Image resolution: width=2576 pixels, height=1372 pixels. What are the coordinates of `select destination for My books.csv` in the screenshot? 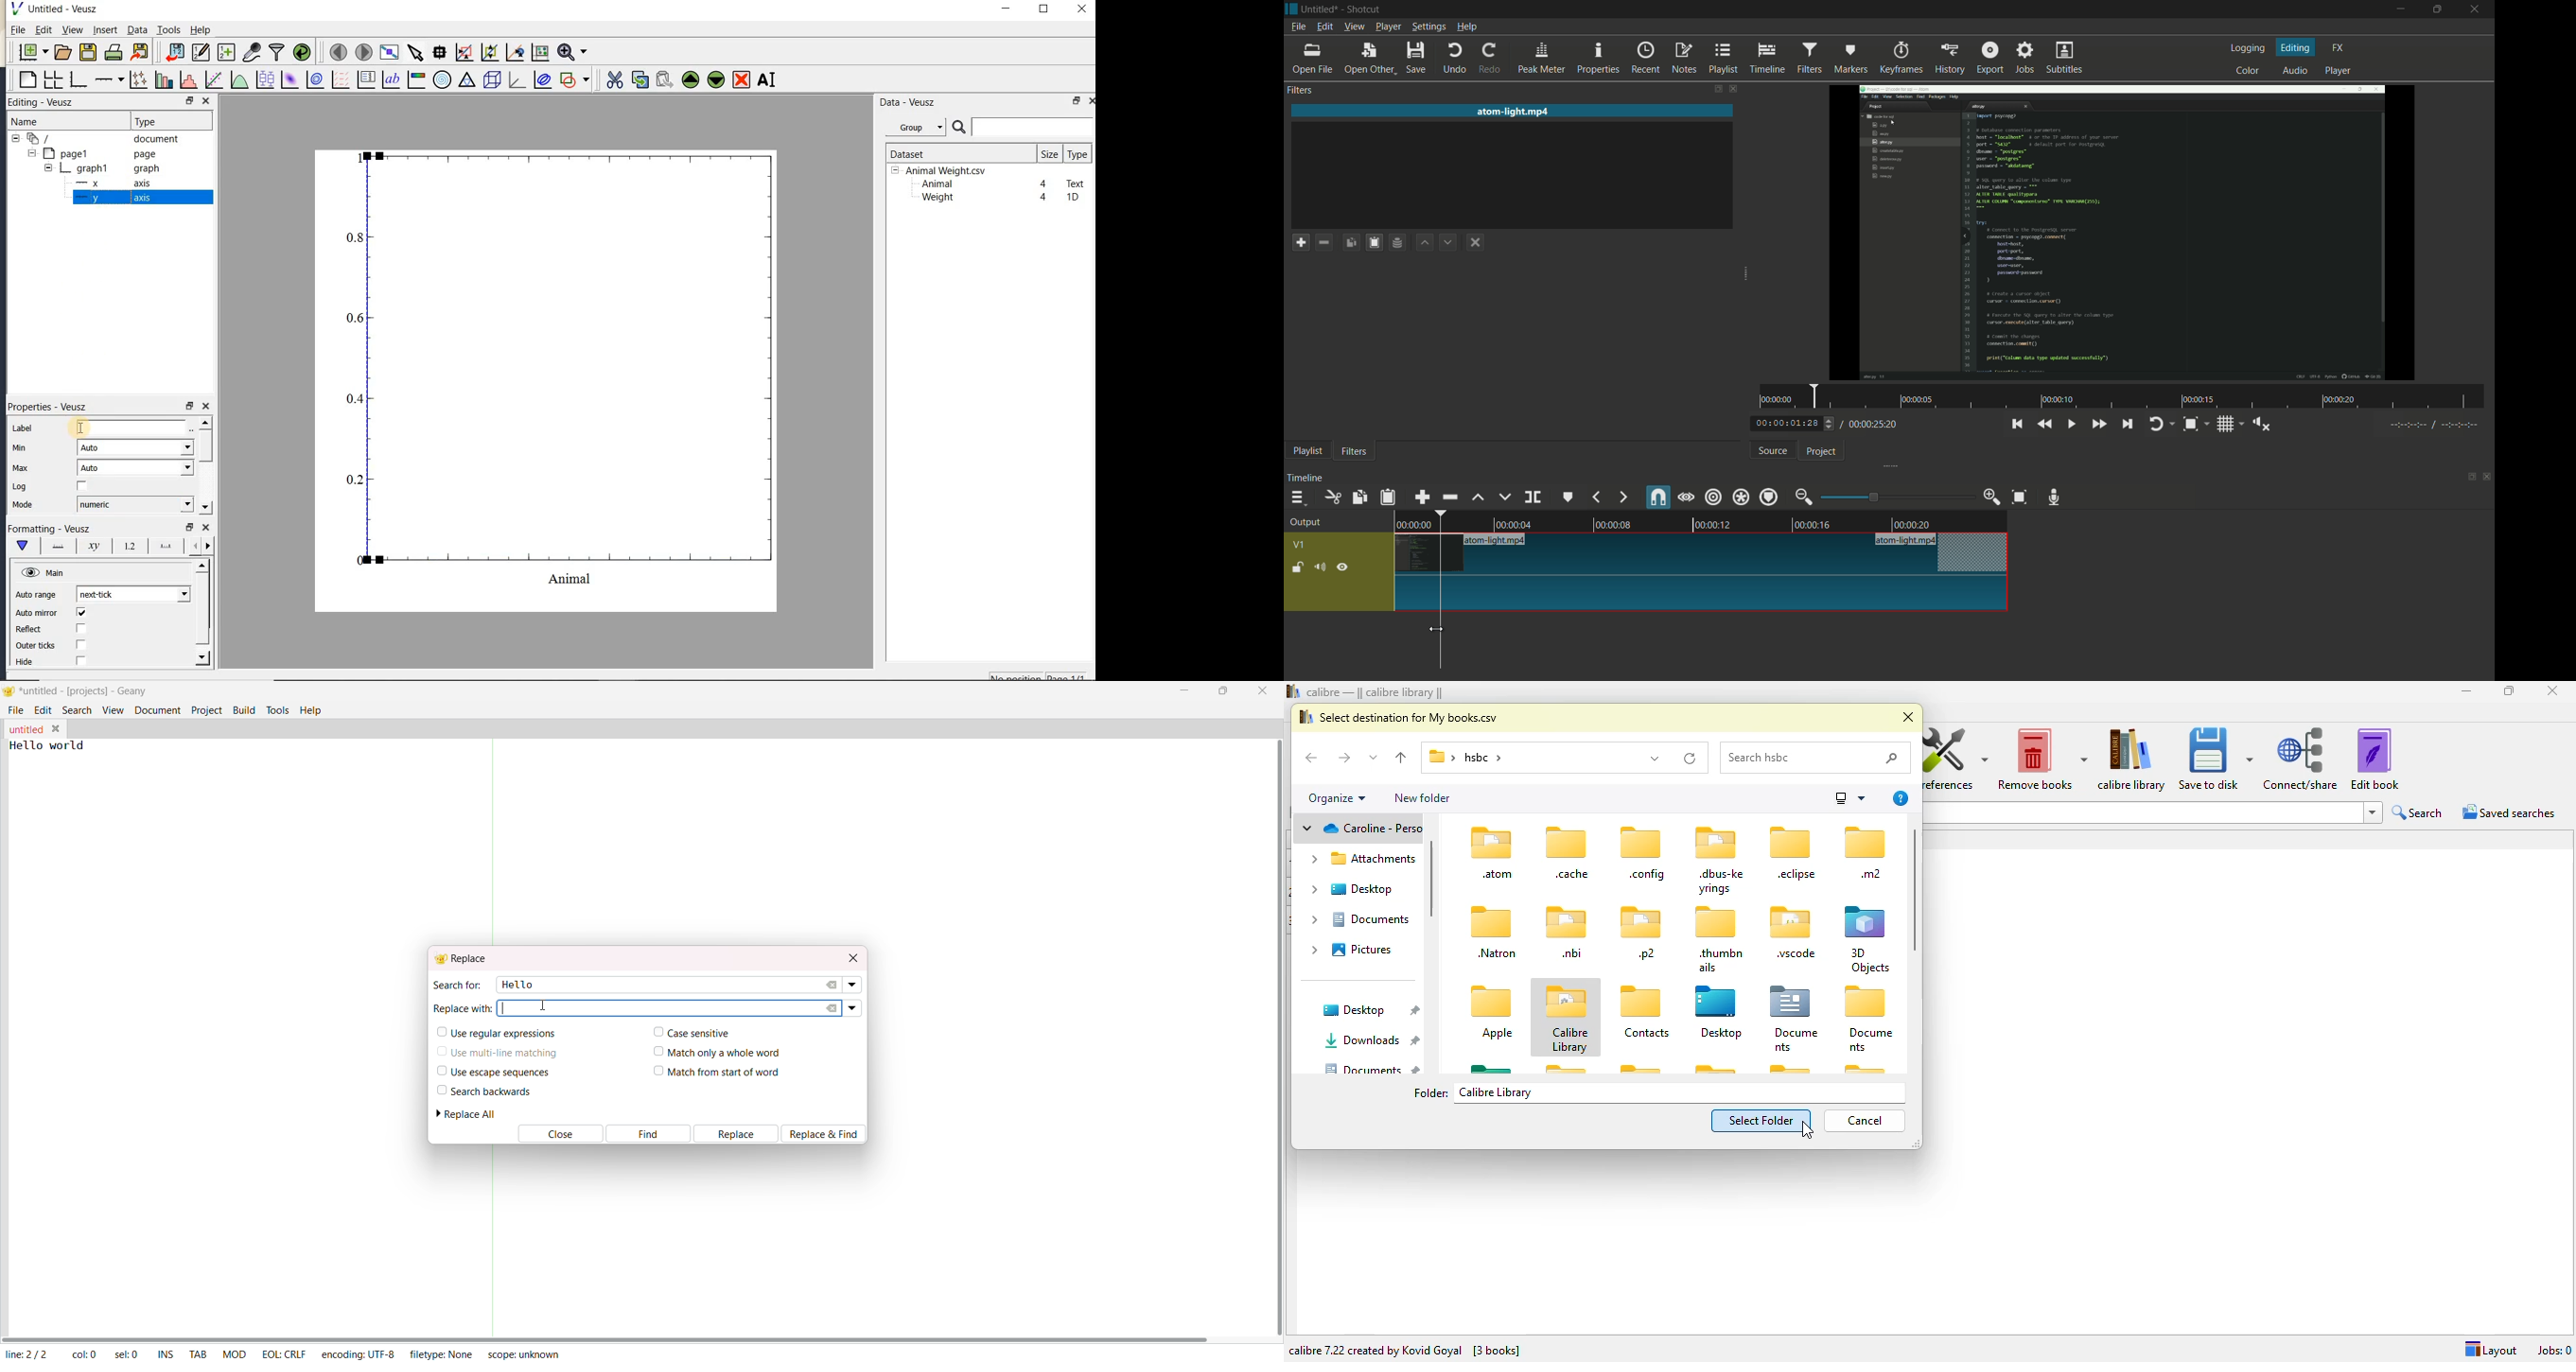 It's located at (1399, 715).